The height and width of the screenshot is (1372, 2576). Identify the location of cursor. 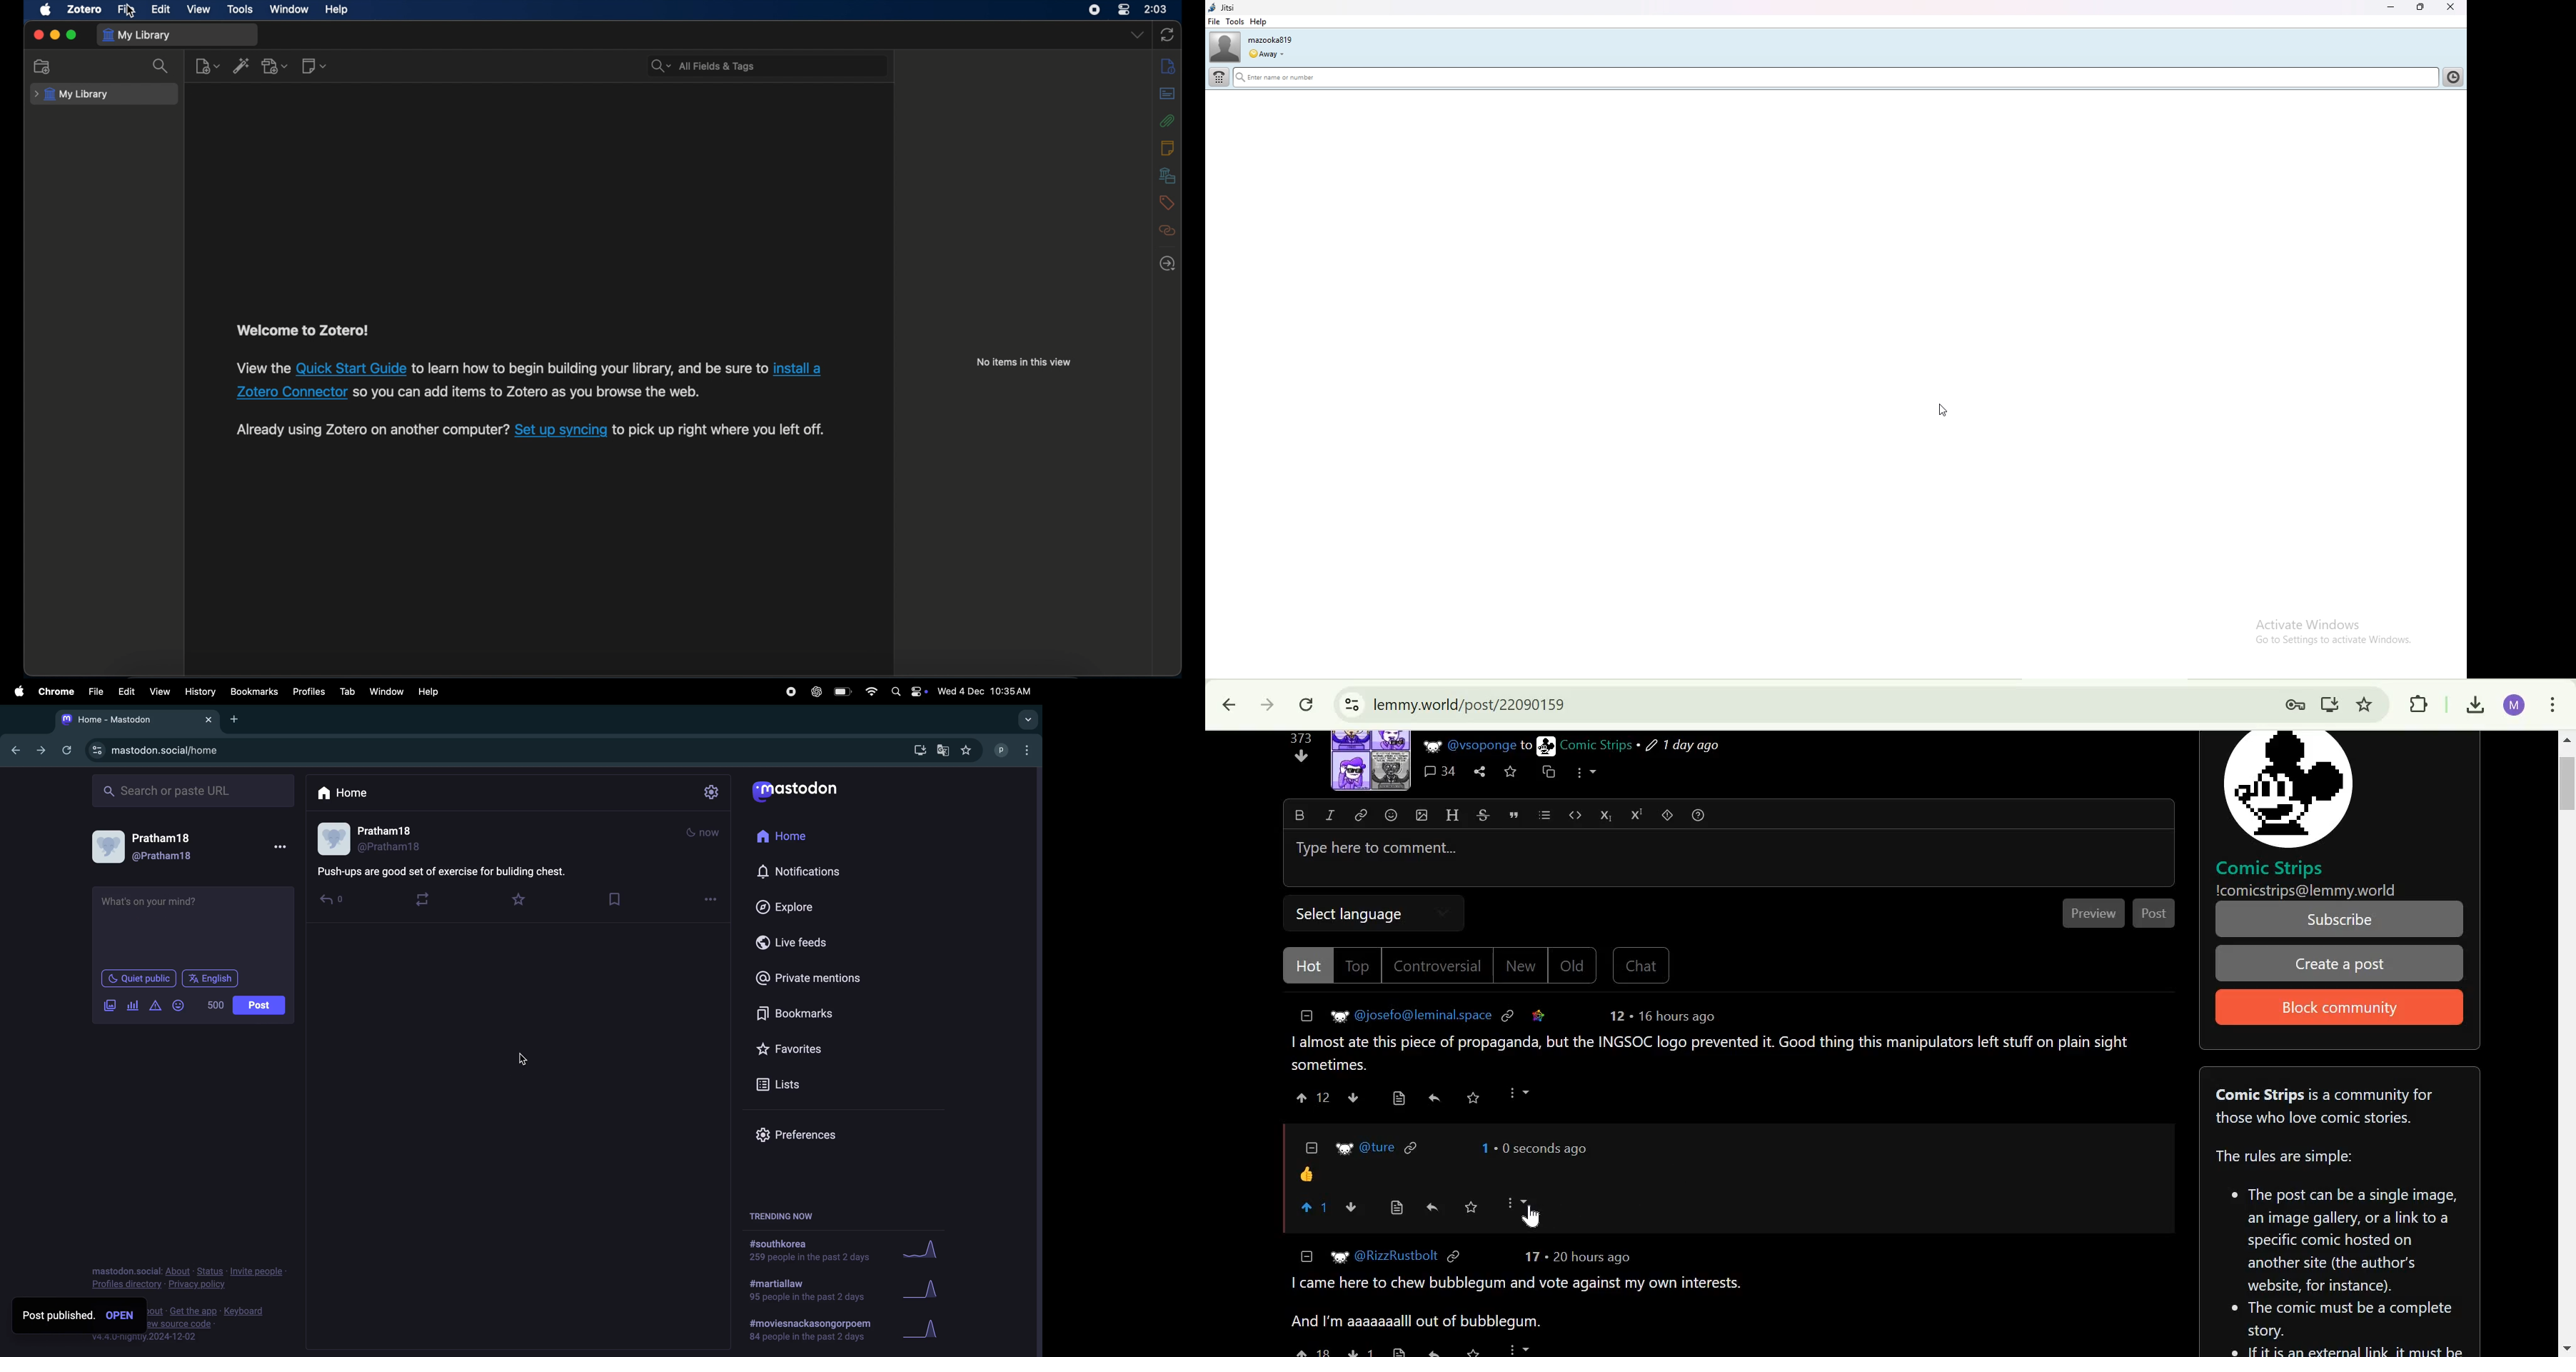
(526, 1059).